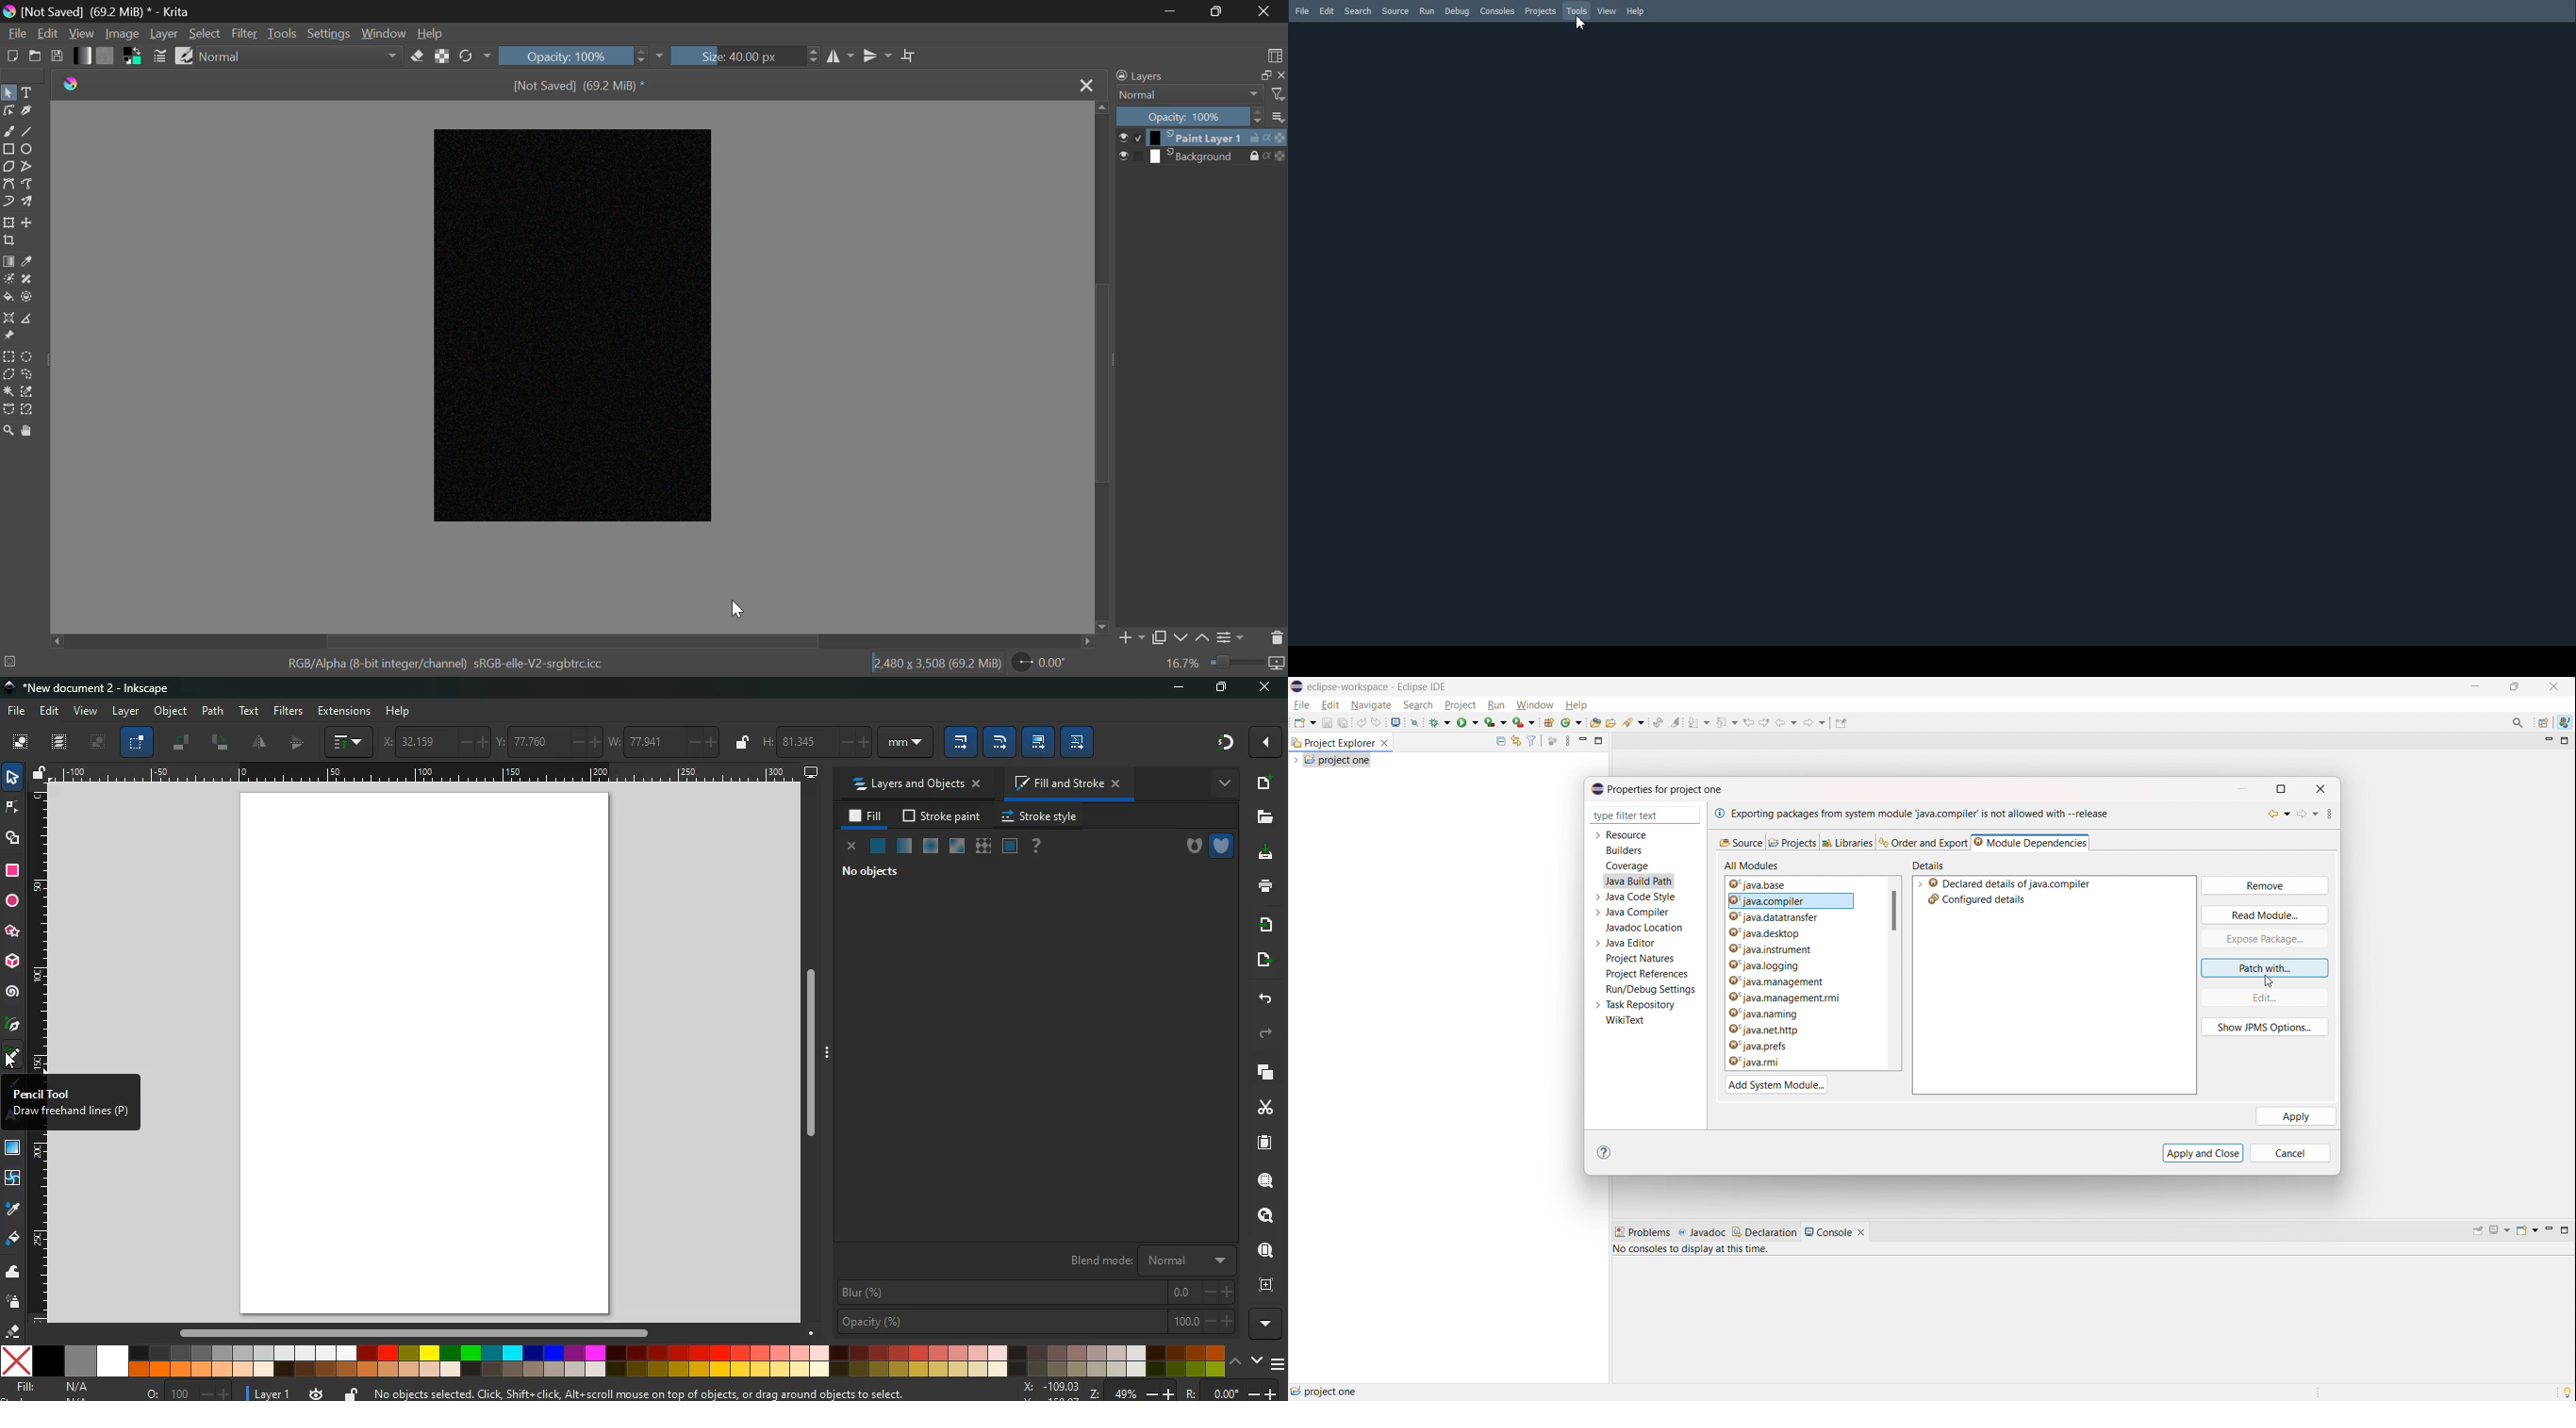 This screenshot has height=1428, width=2576. Describe the element at coordinates (1326, 11) in the screenshot. I see `Edit` at that location.